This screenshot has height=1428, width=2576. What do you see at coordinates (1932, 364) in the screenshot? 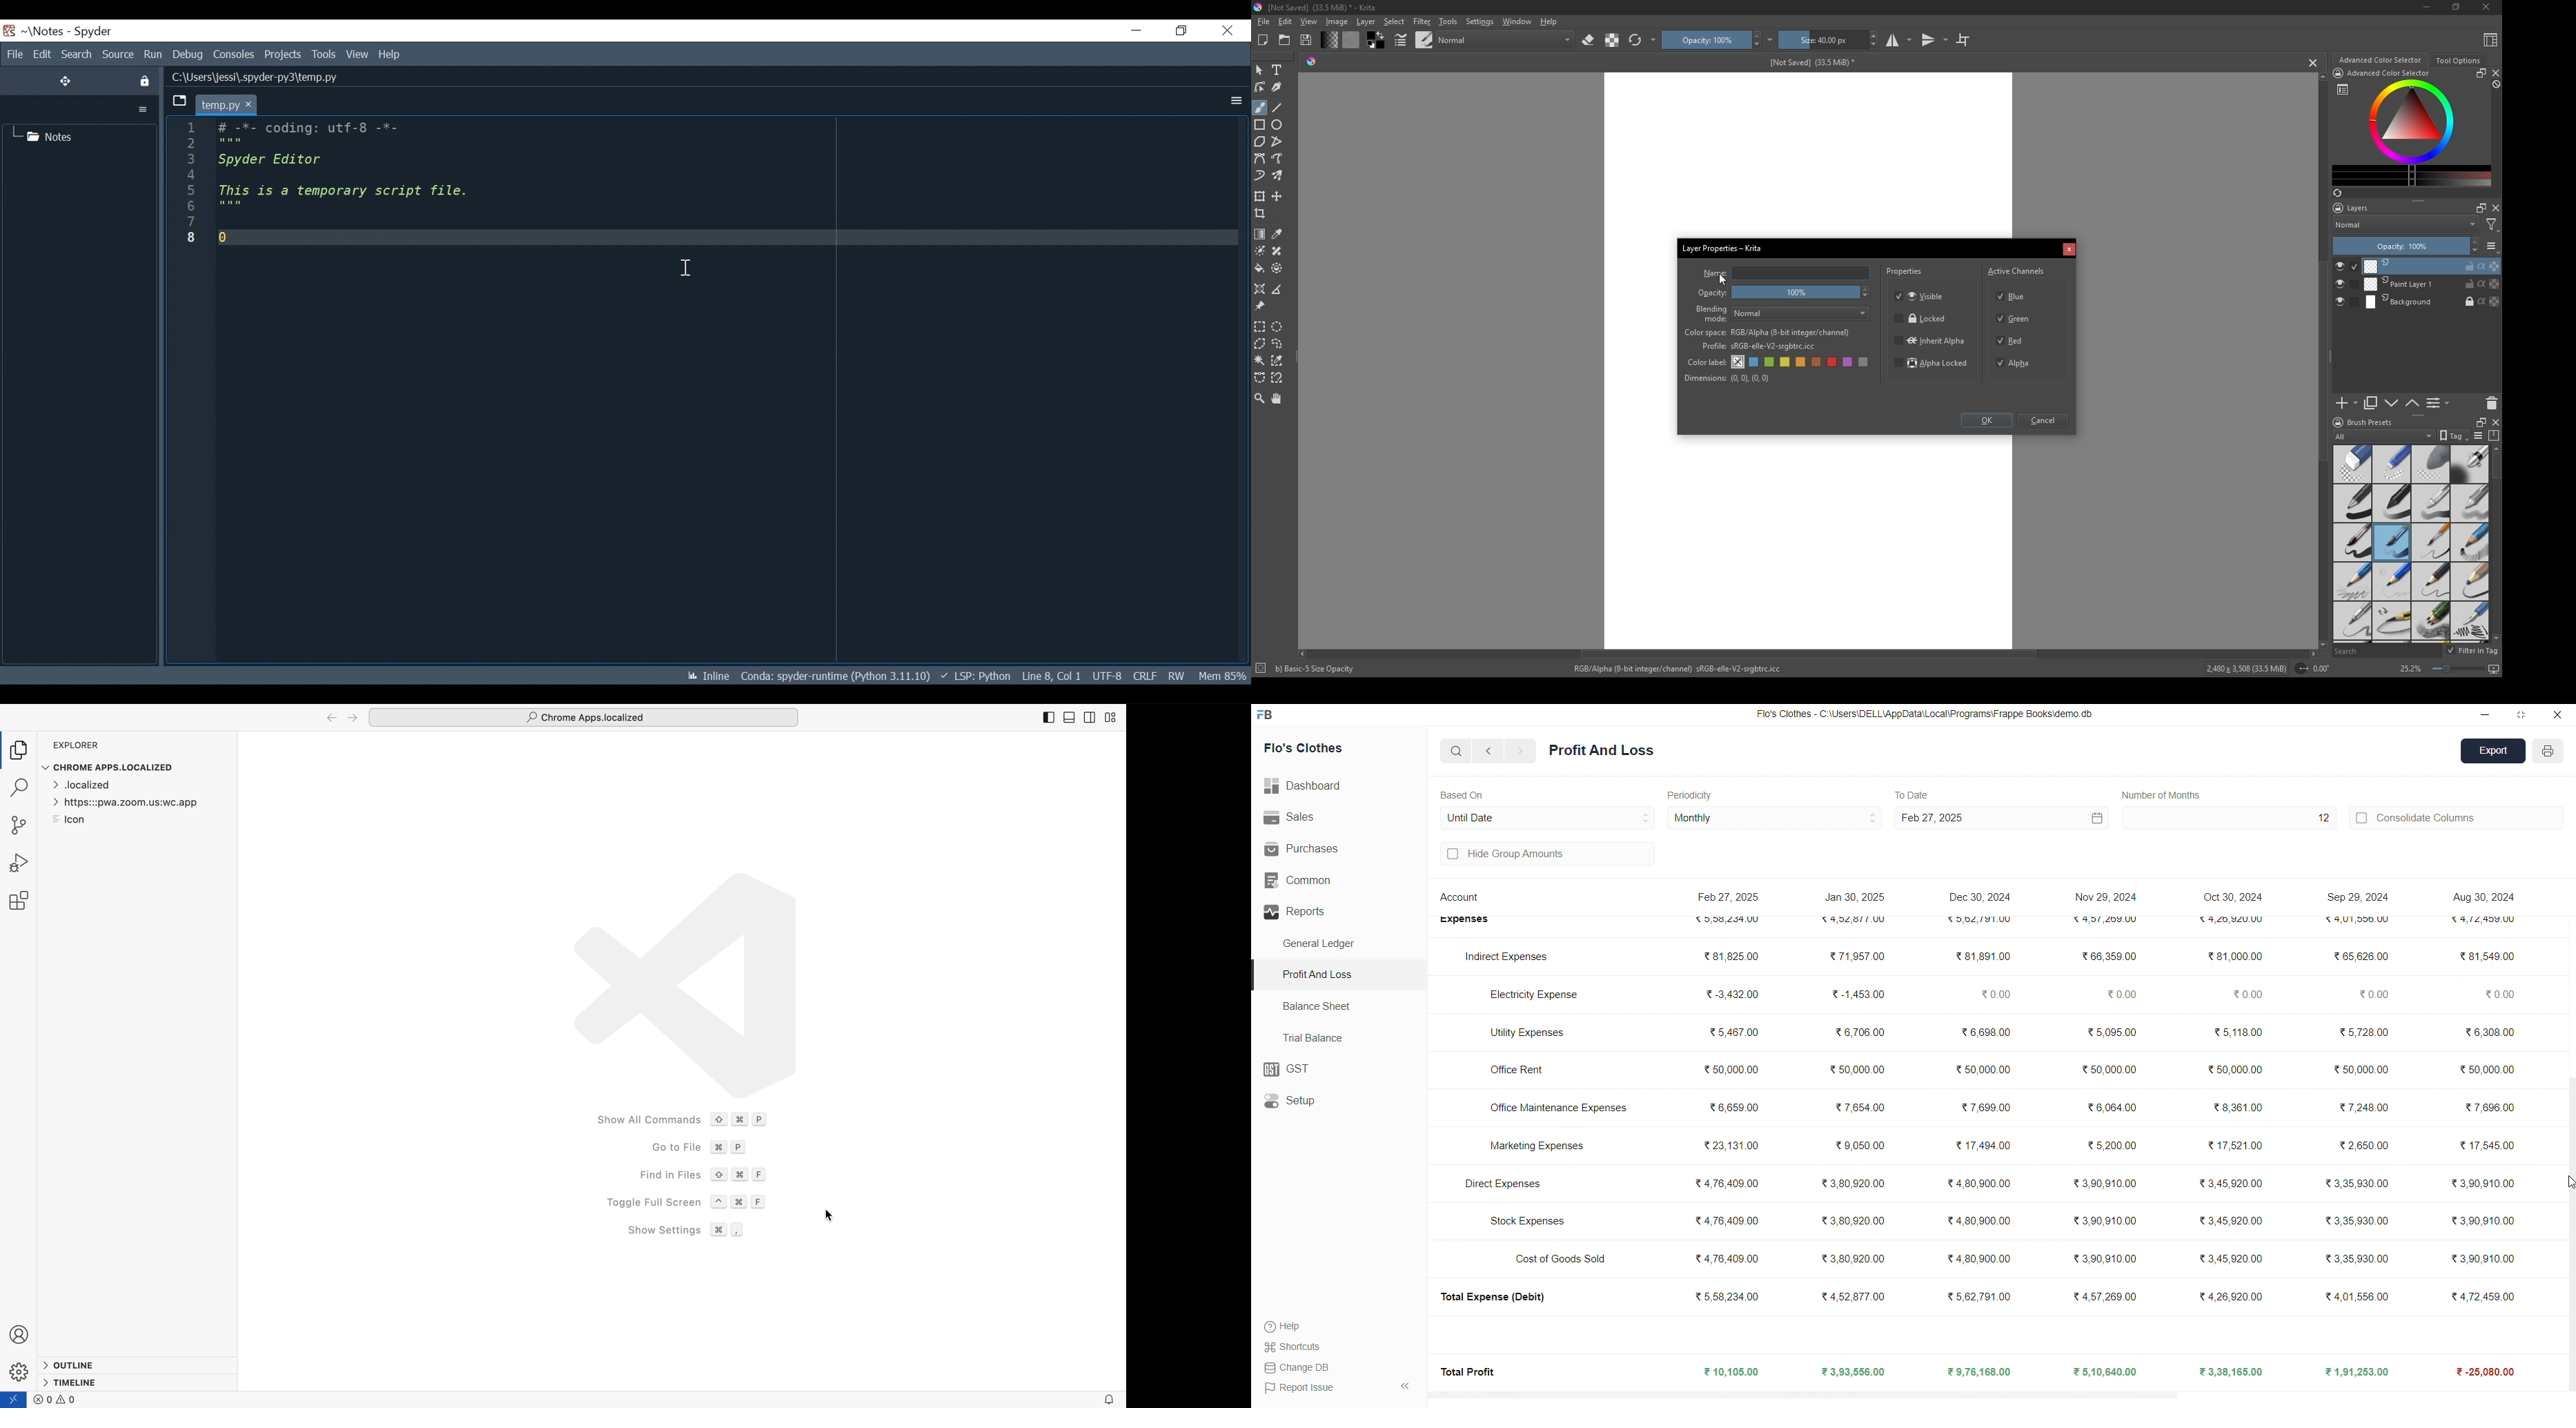
I see `Alpha Locked` at bounding box center [1932, 364].